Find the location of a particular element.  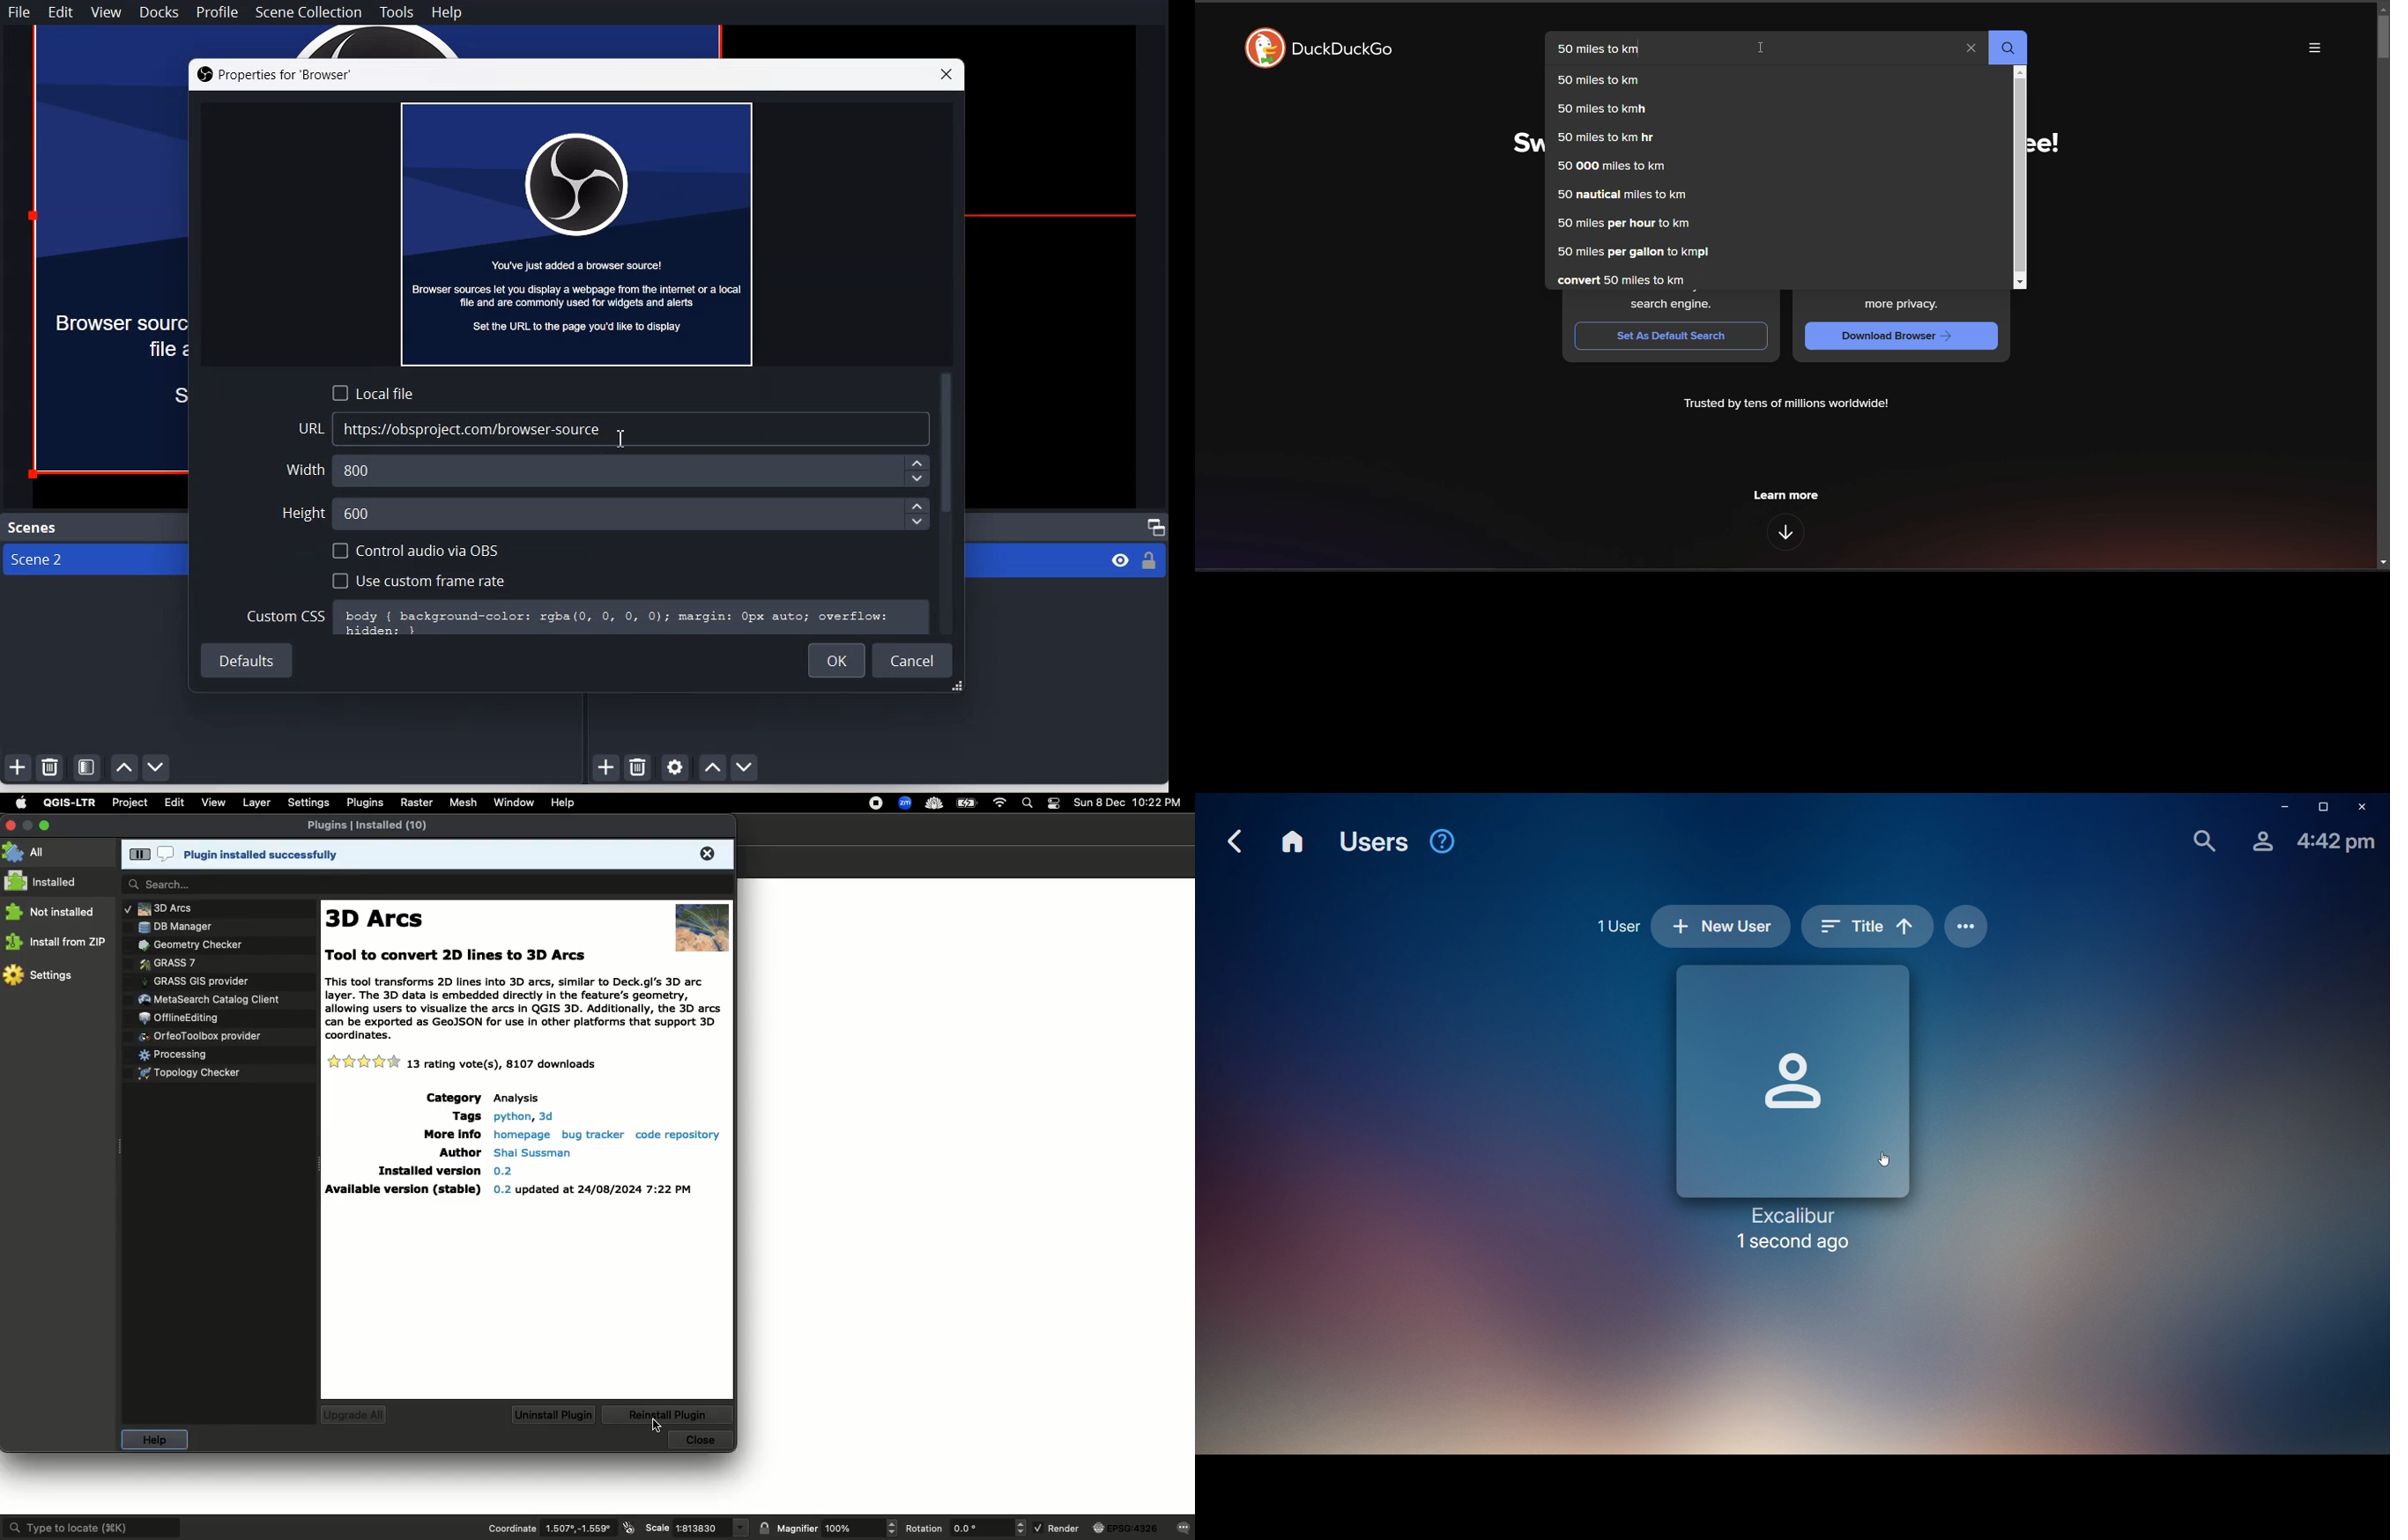

Profile is located at coordinates (2259, 841).